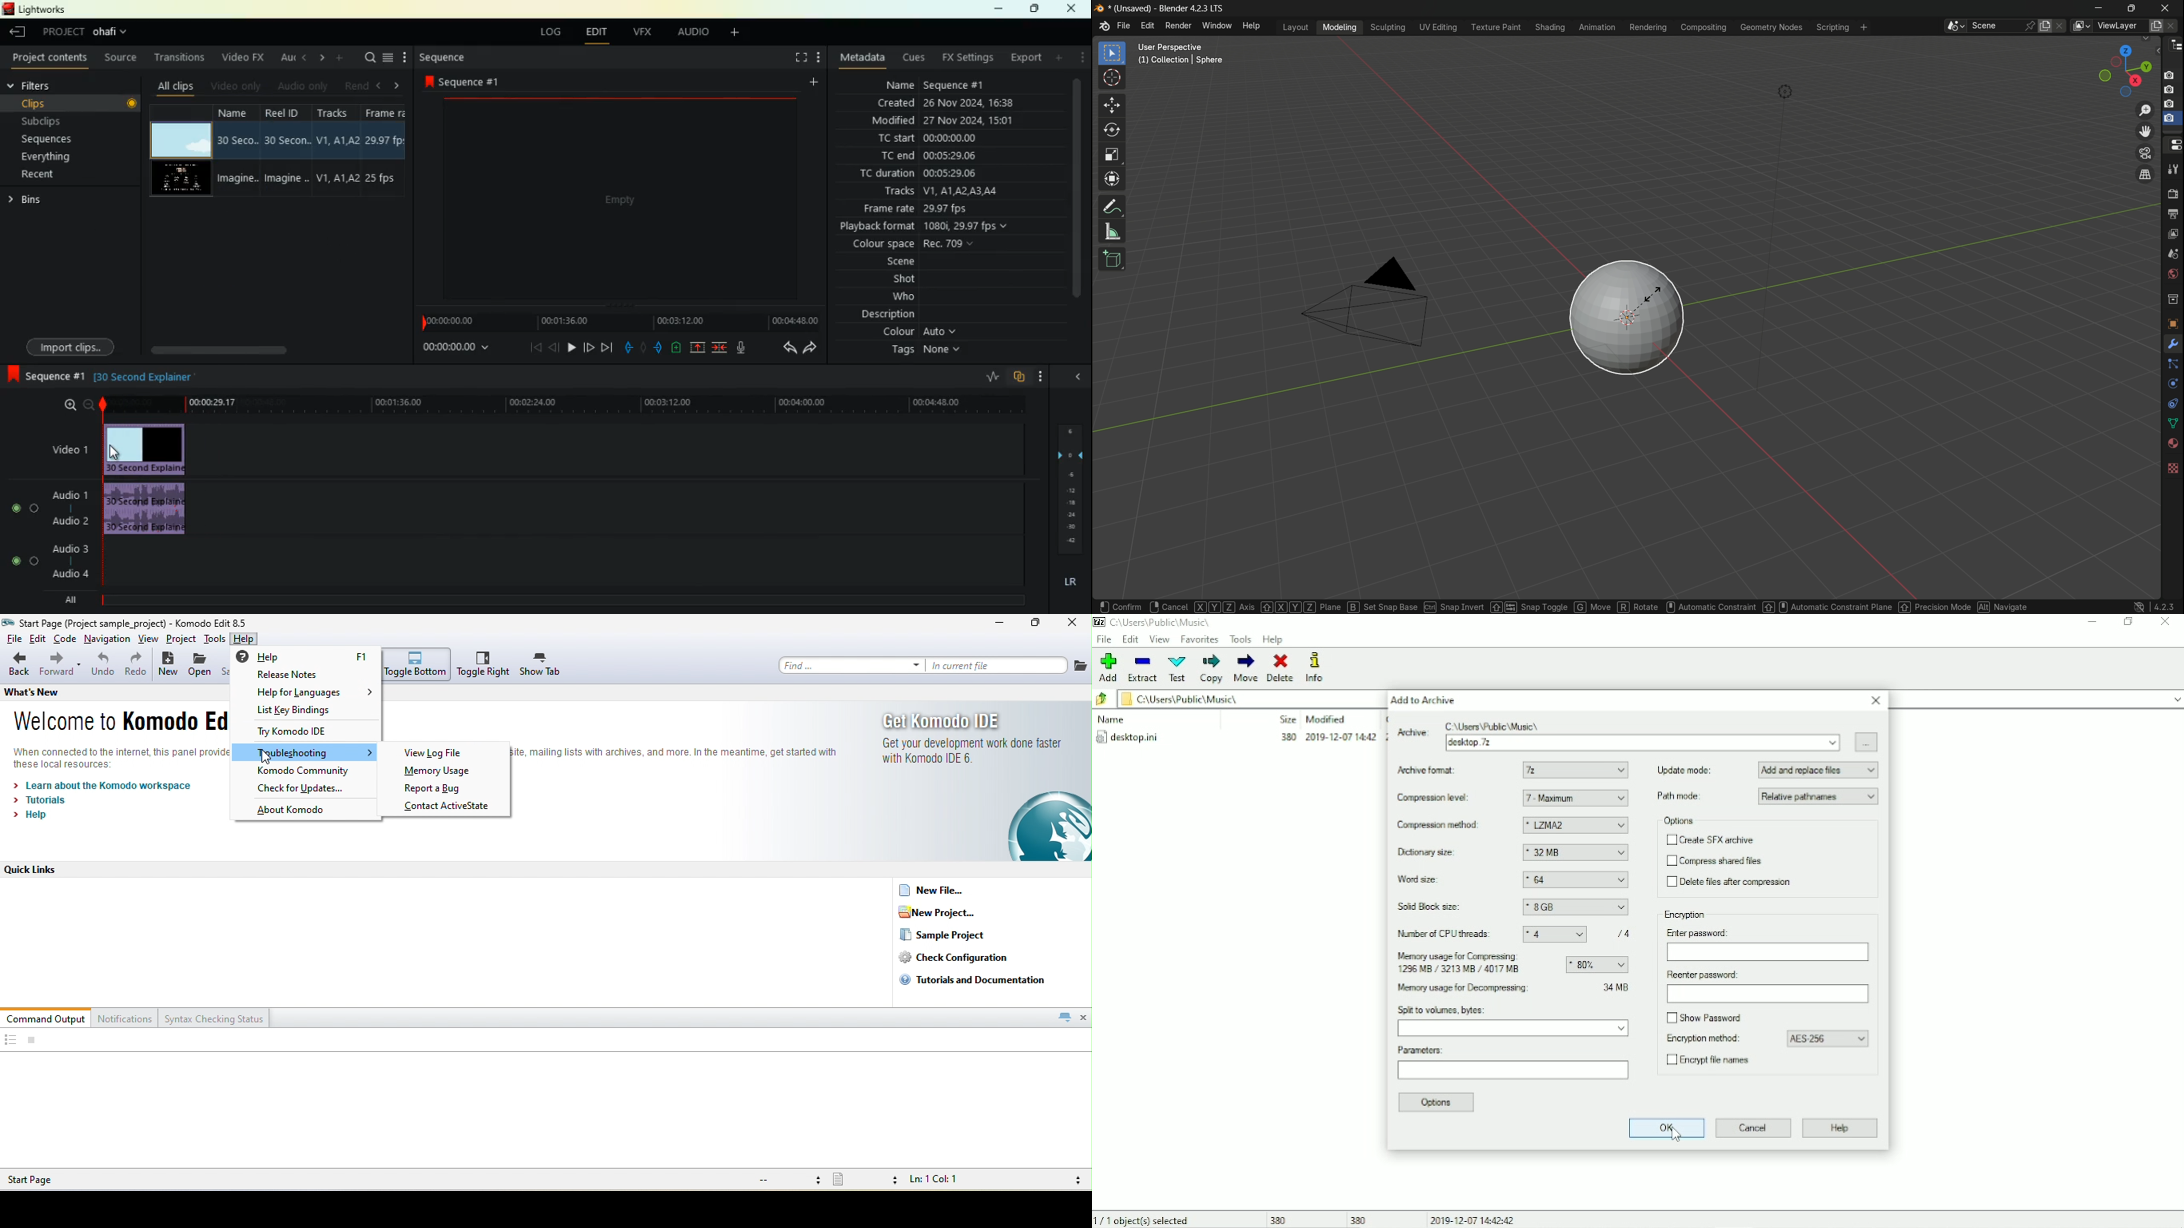 The width and height of the screenshot is (2184, 1232). Describe the element at coordinates (180, 136) in the screenshot. I see `video` at that location.